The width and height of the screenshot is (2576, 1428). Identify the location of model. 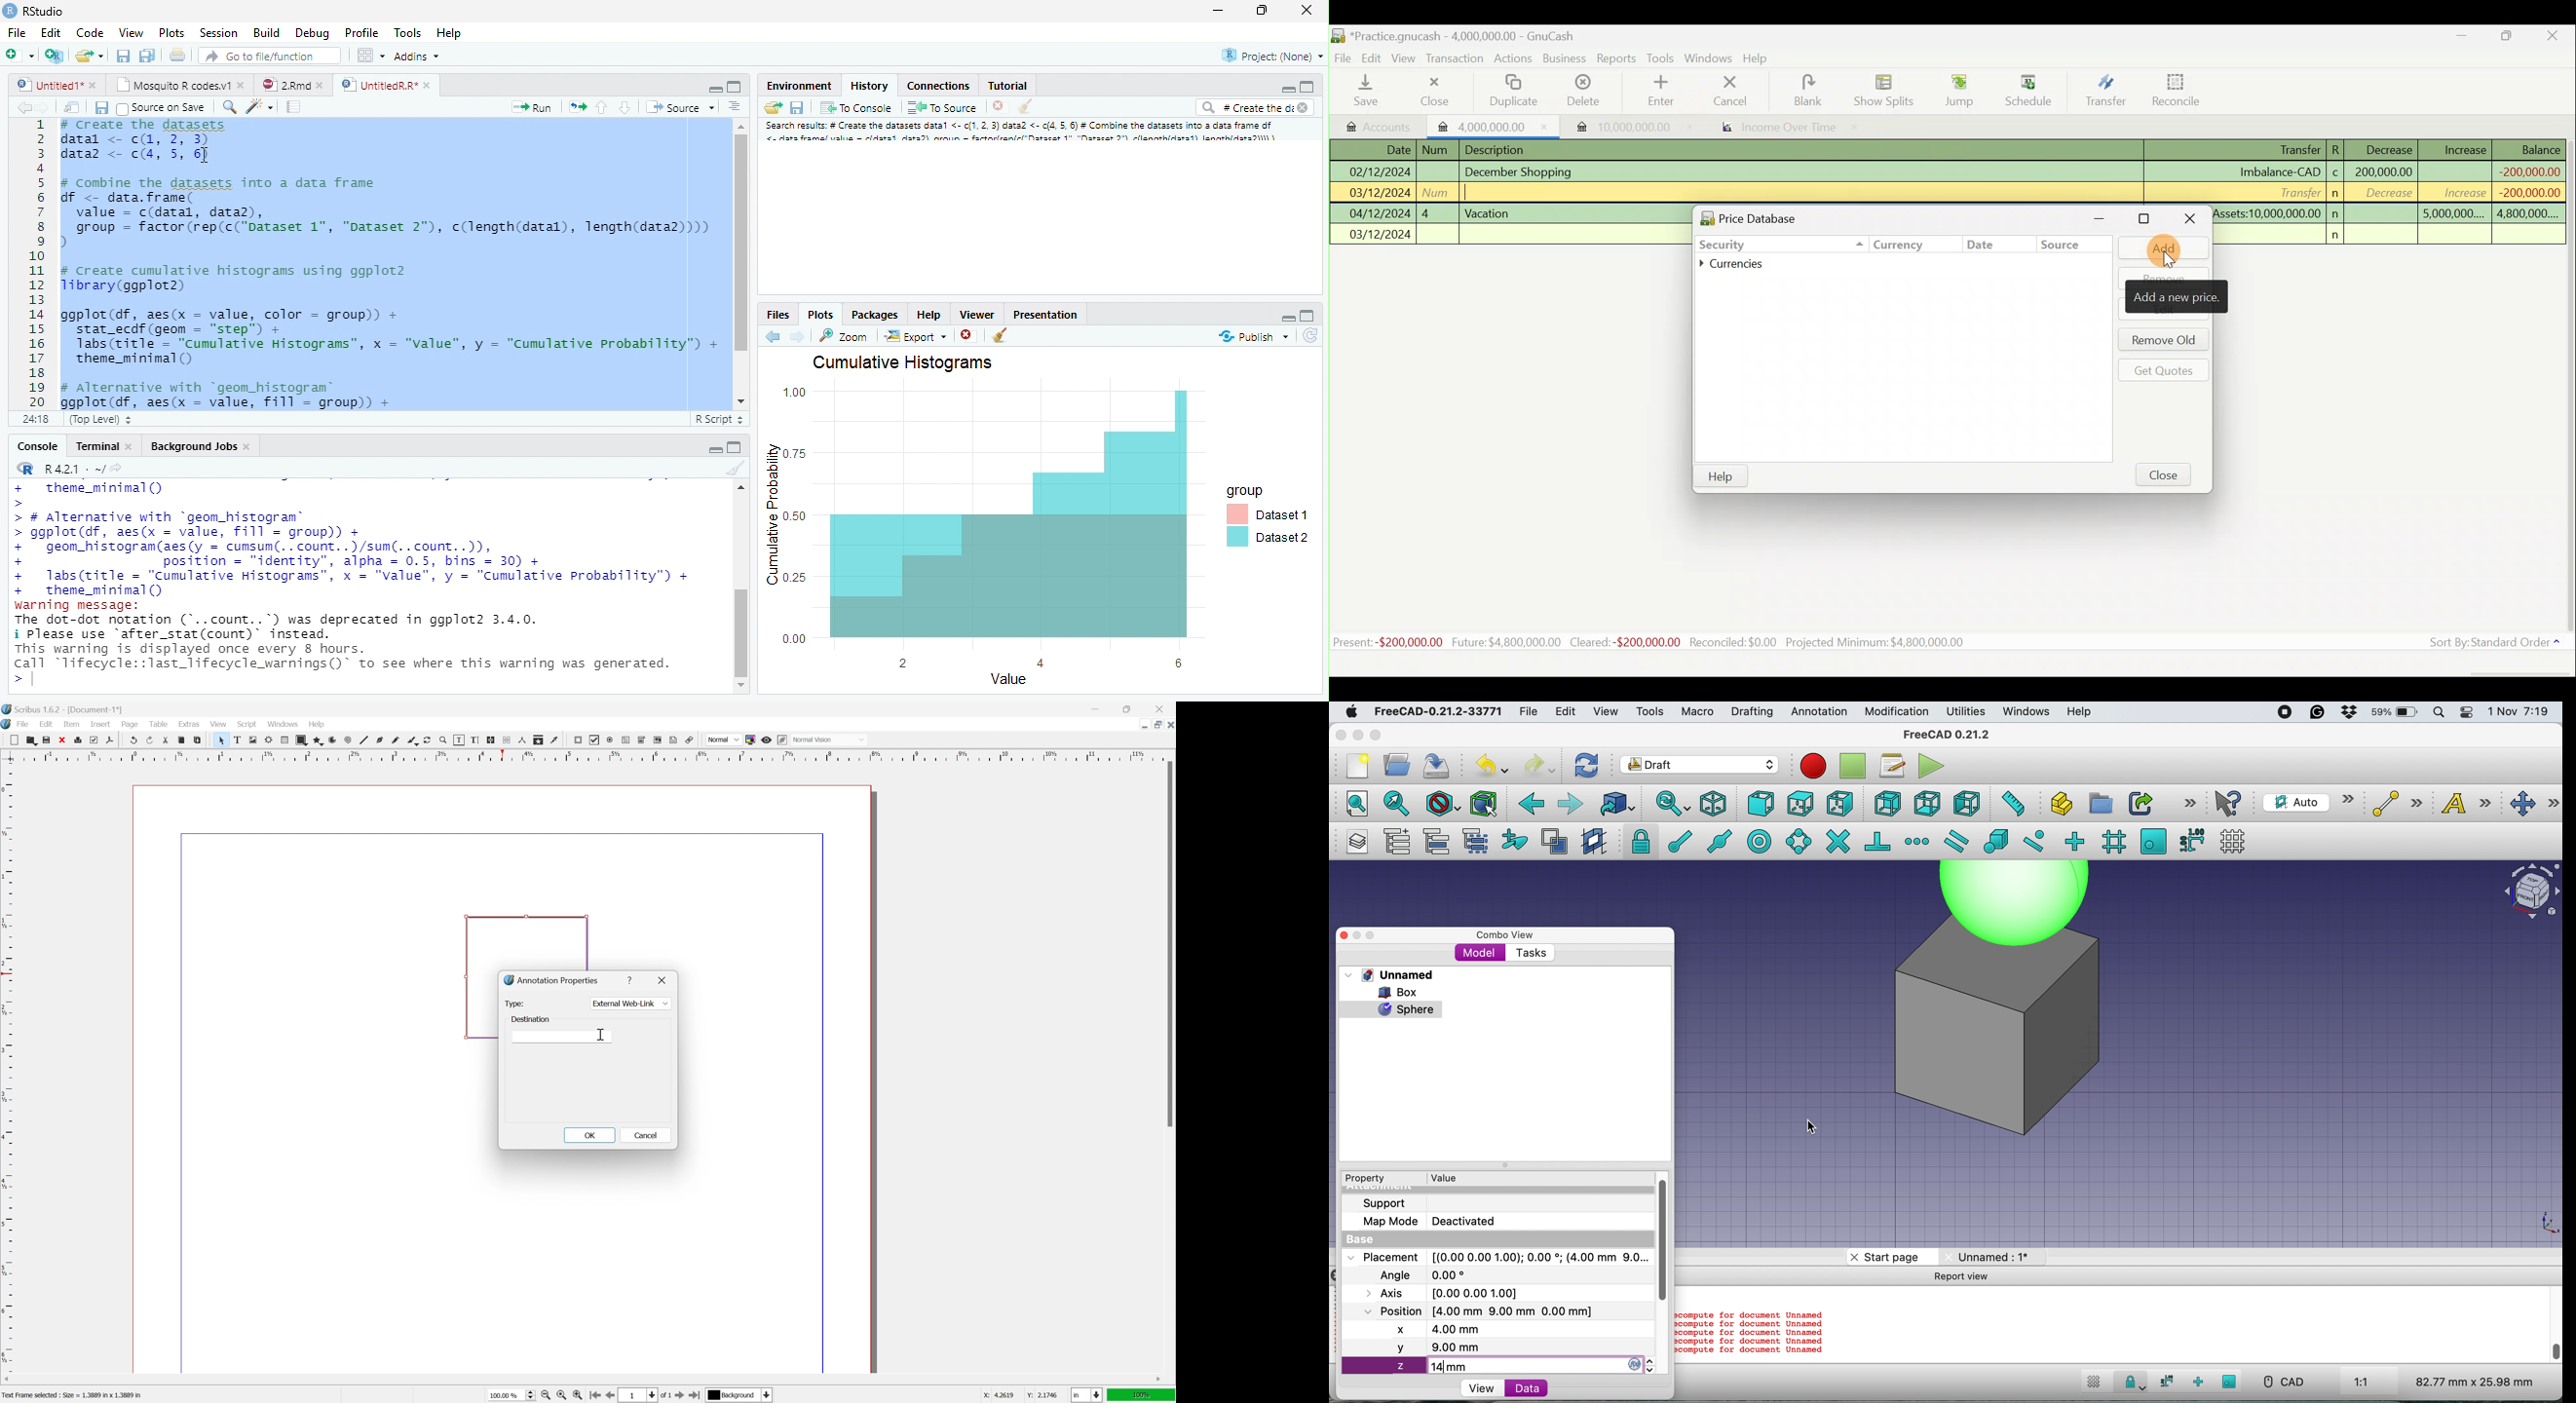
(1480, 952).